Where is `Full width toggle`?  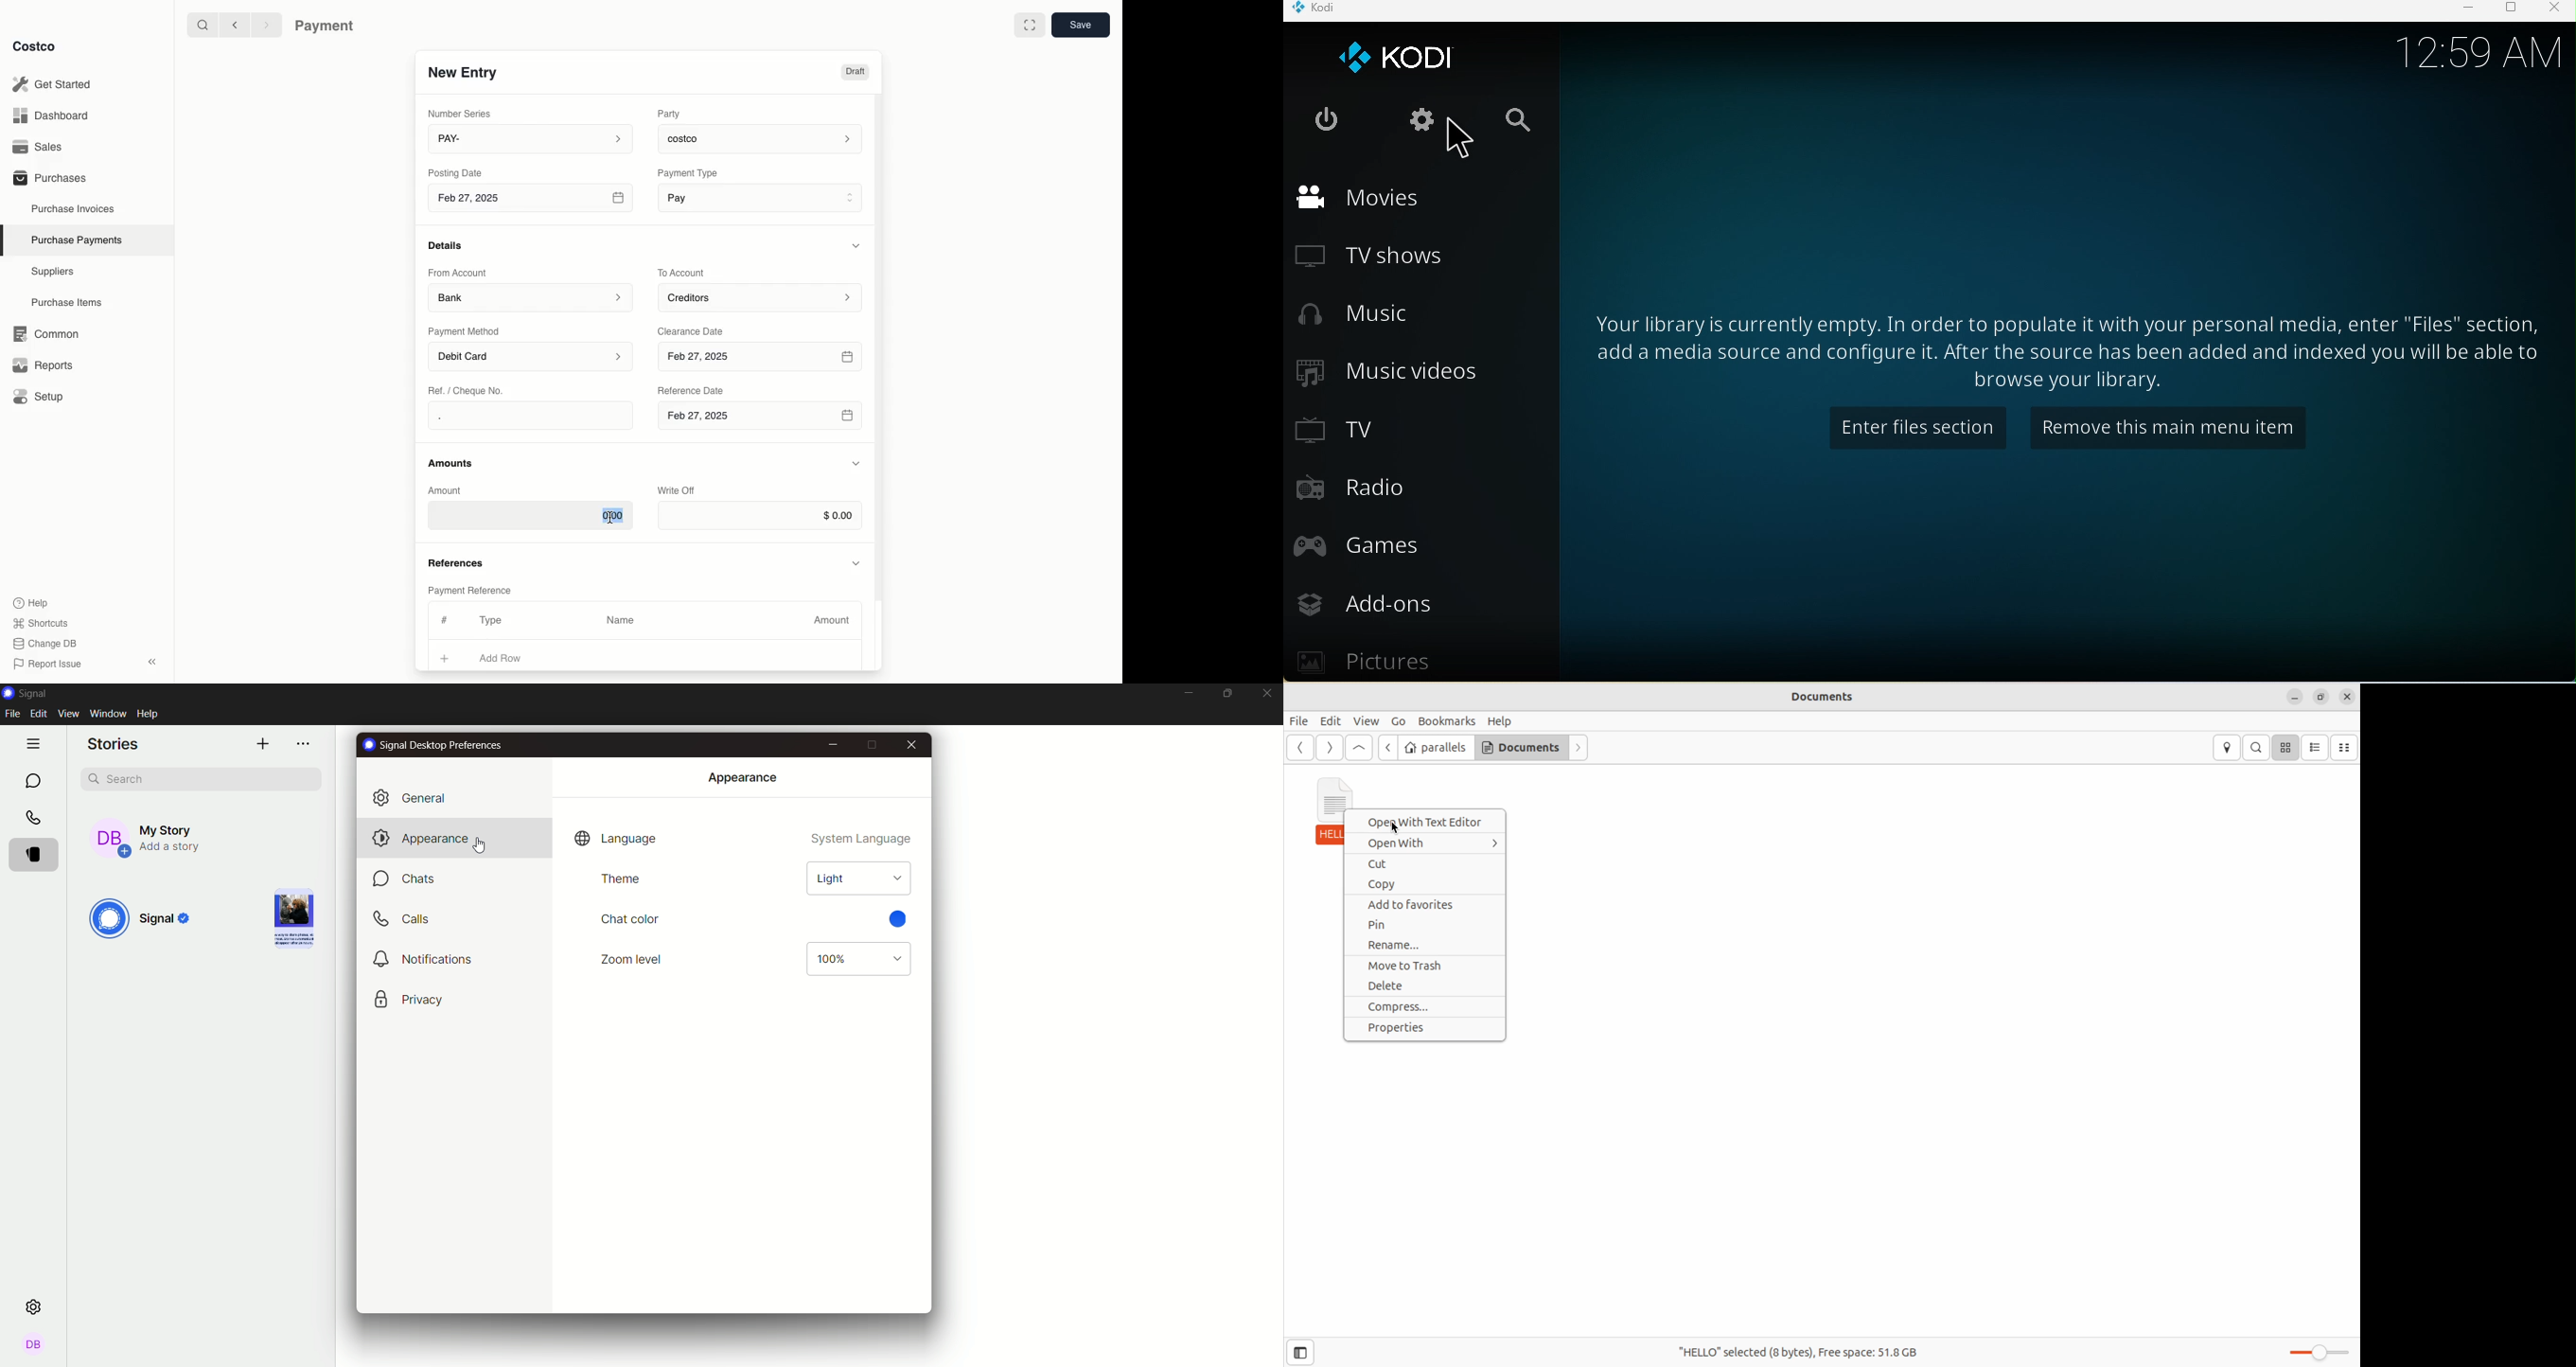 Full width toggle is located at coordinates (1030, 27).